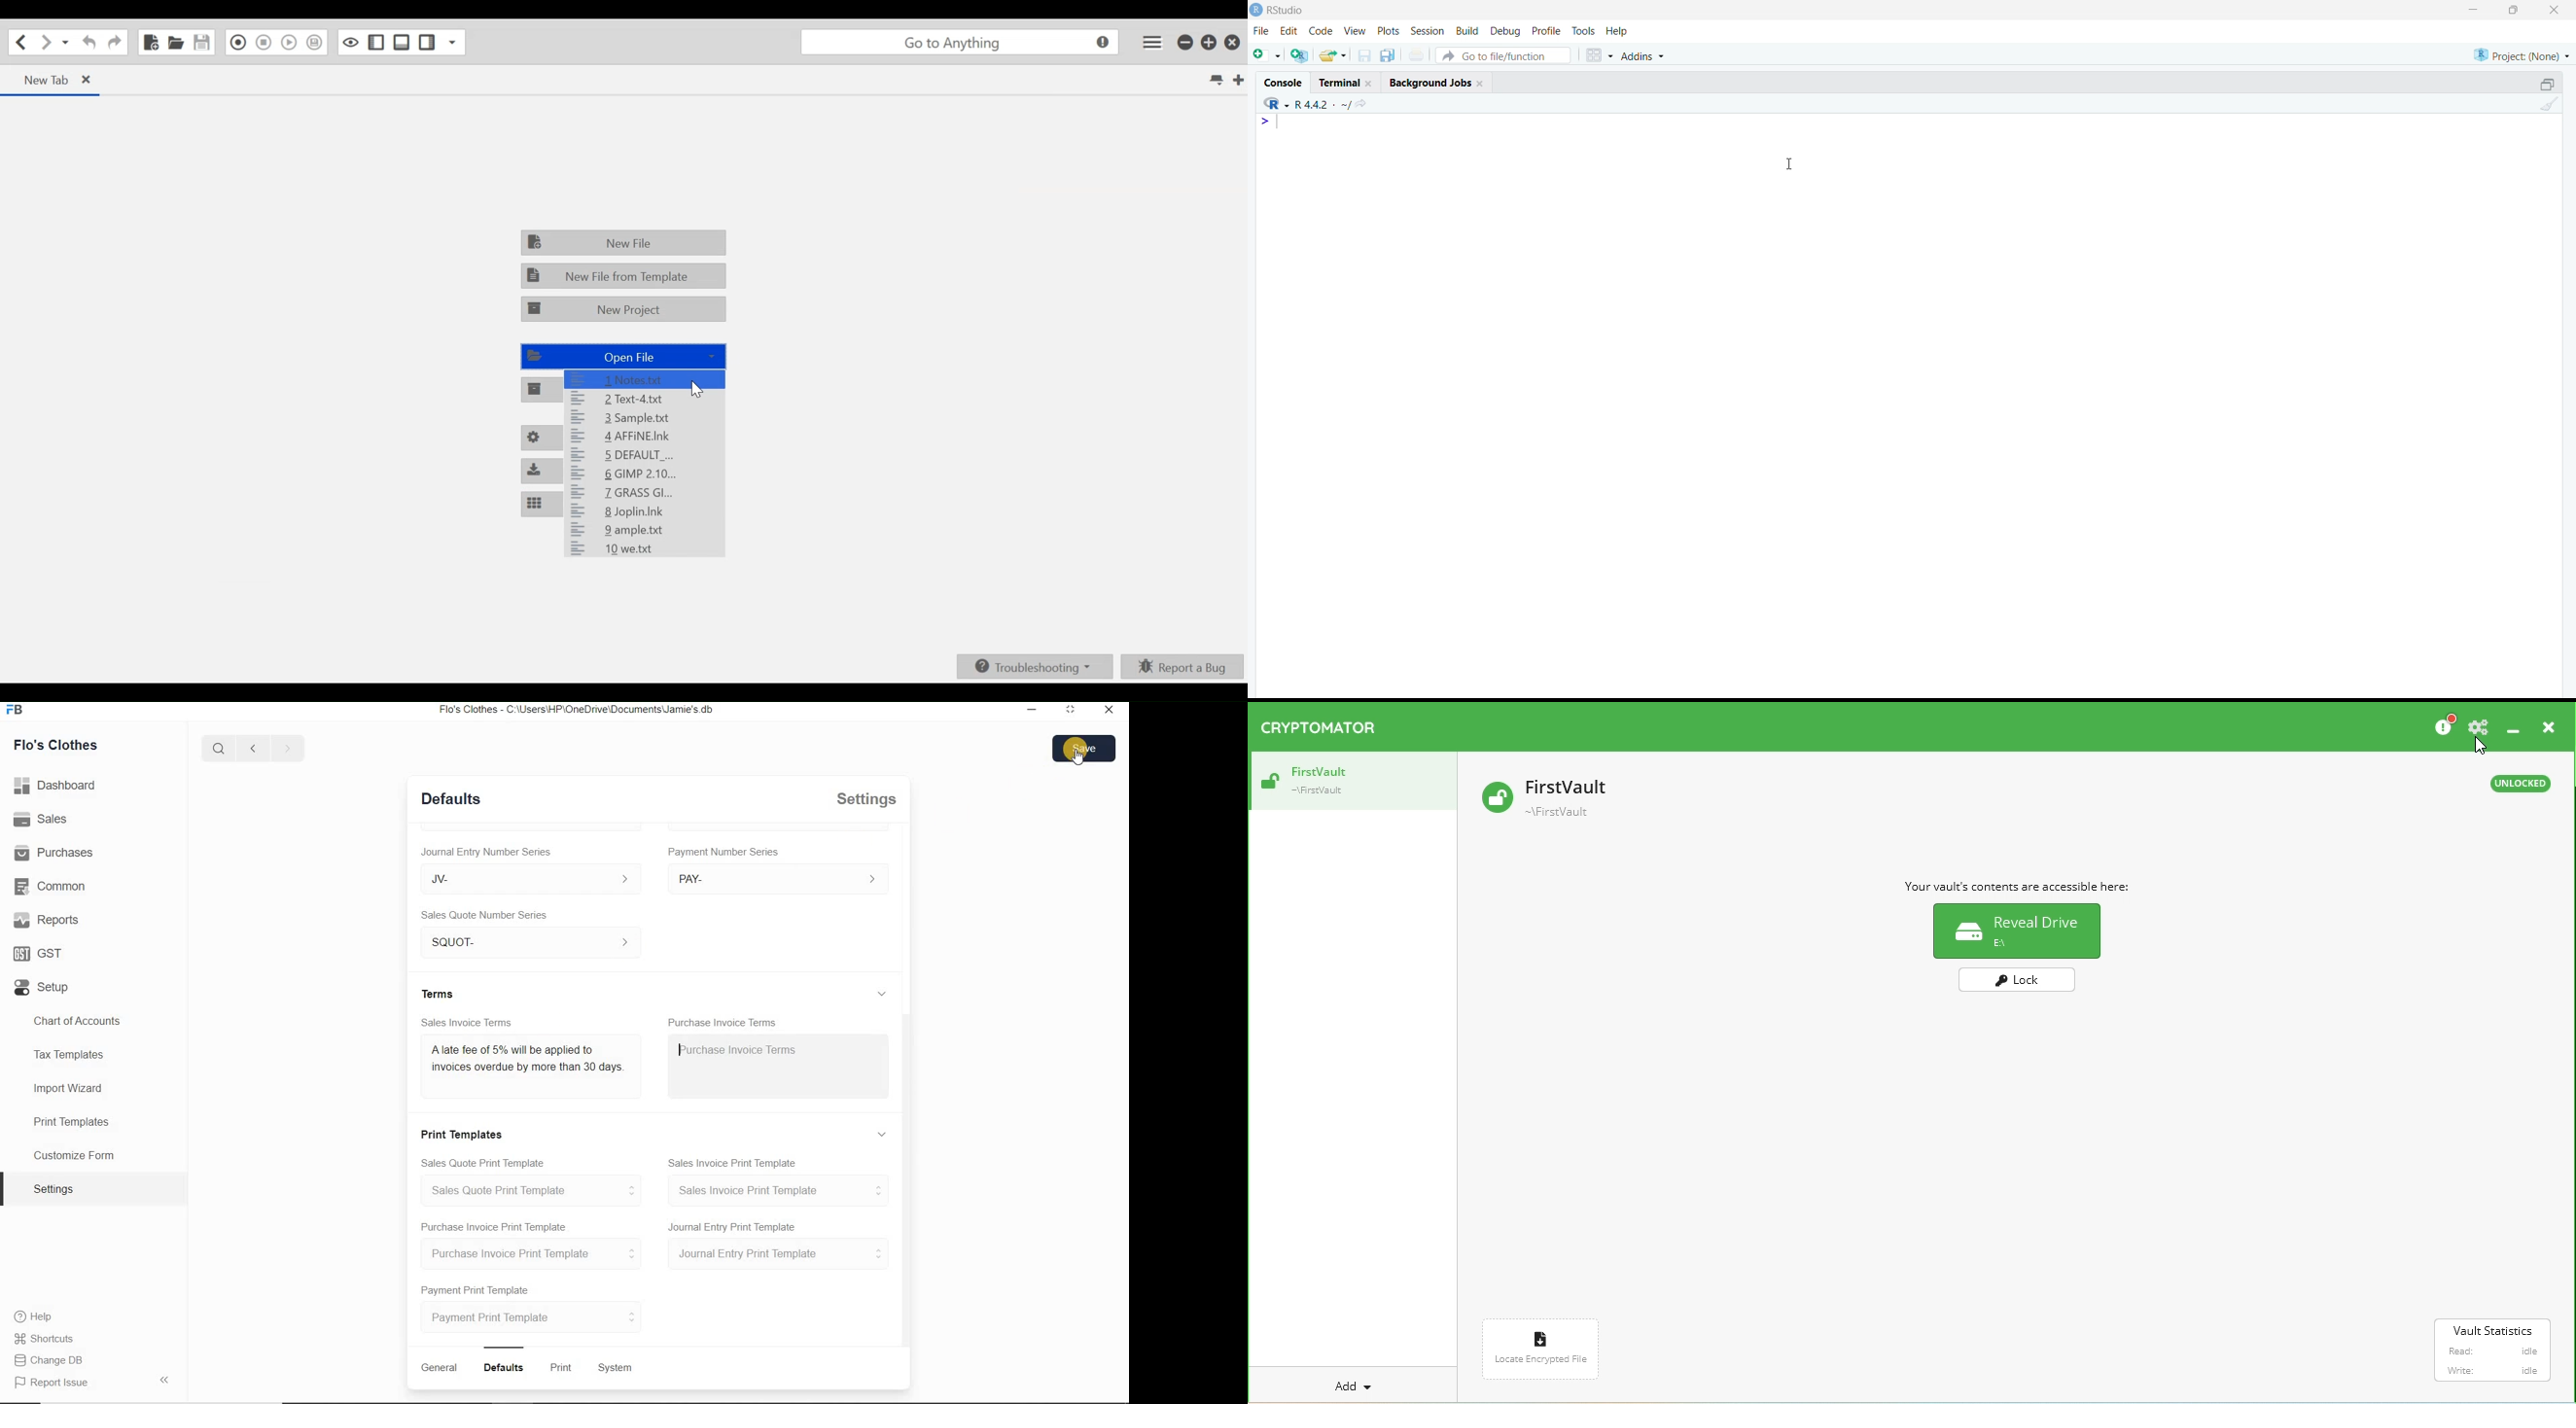 The width and height of the screenshot is (2576, 1428). Describe the element at coordinates (2548, 105) in the screenshot. I see `clear console` at that location.